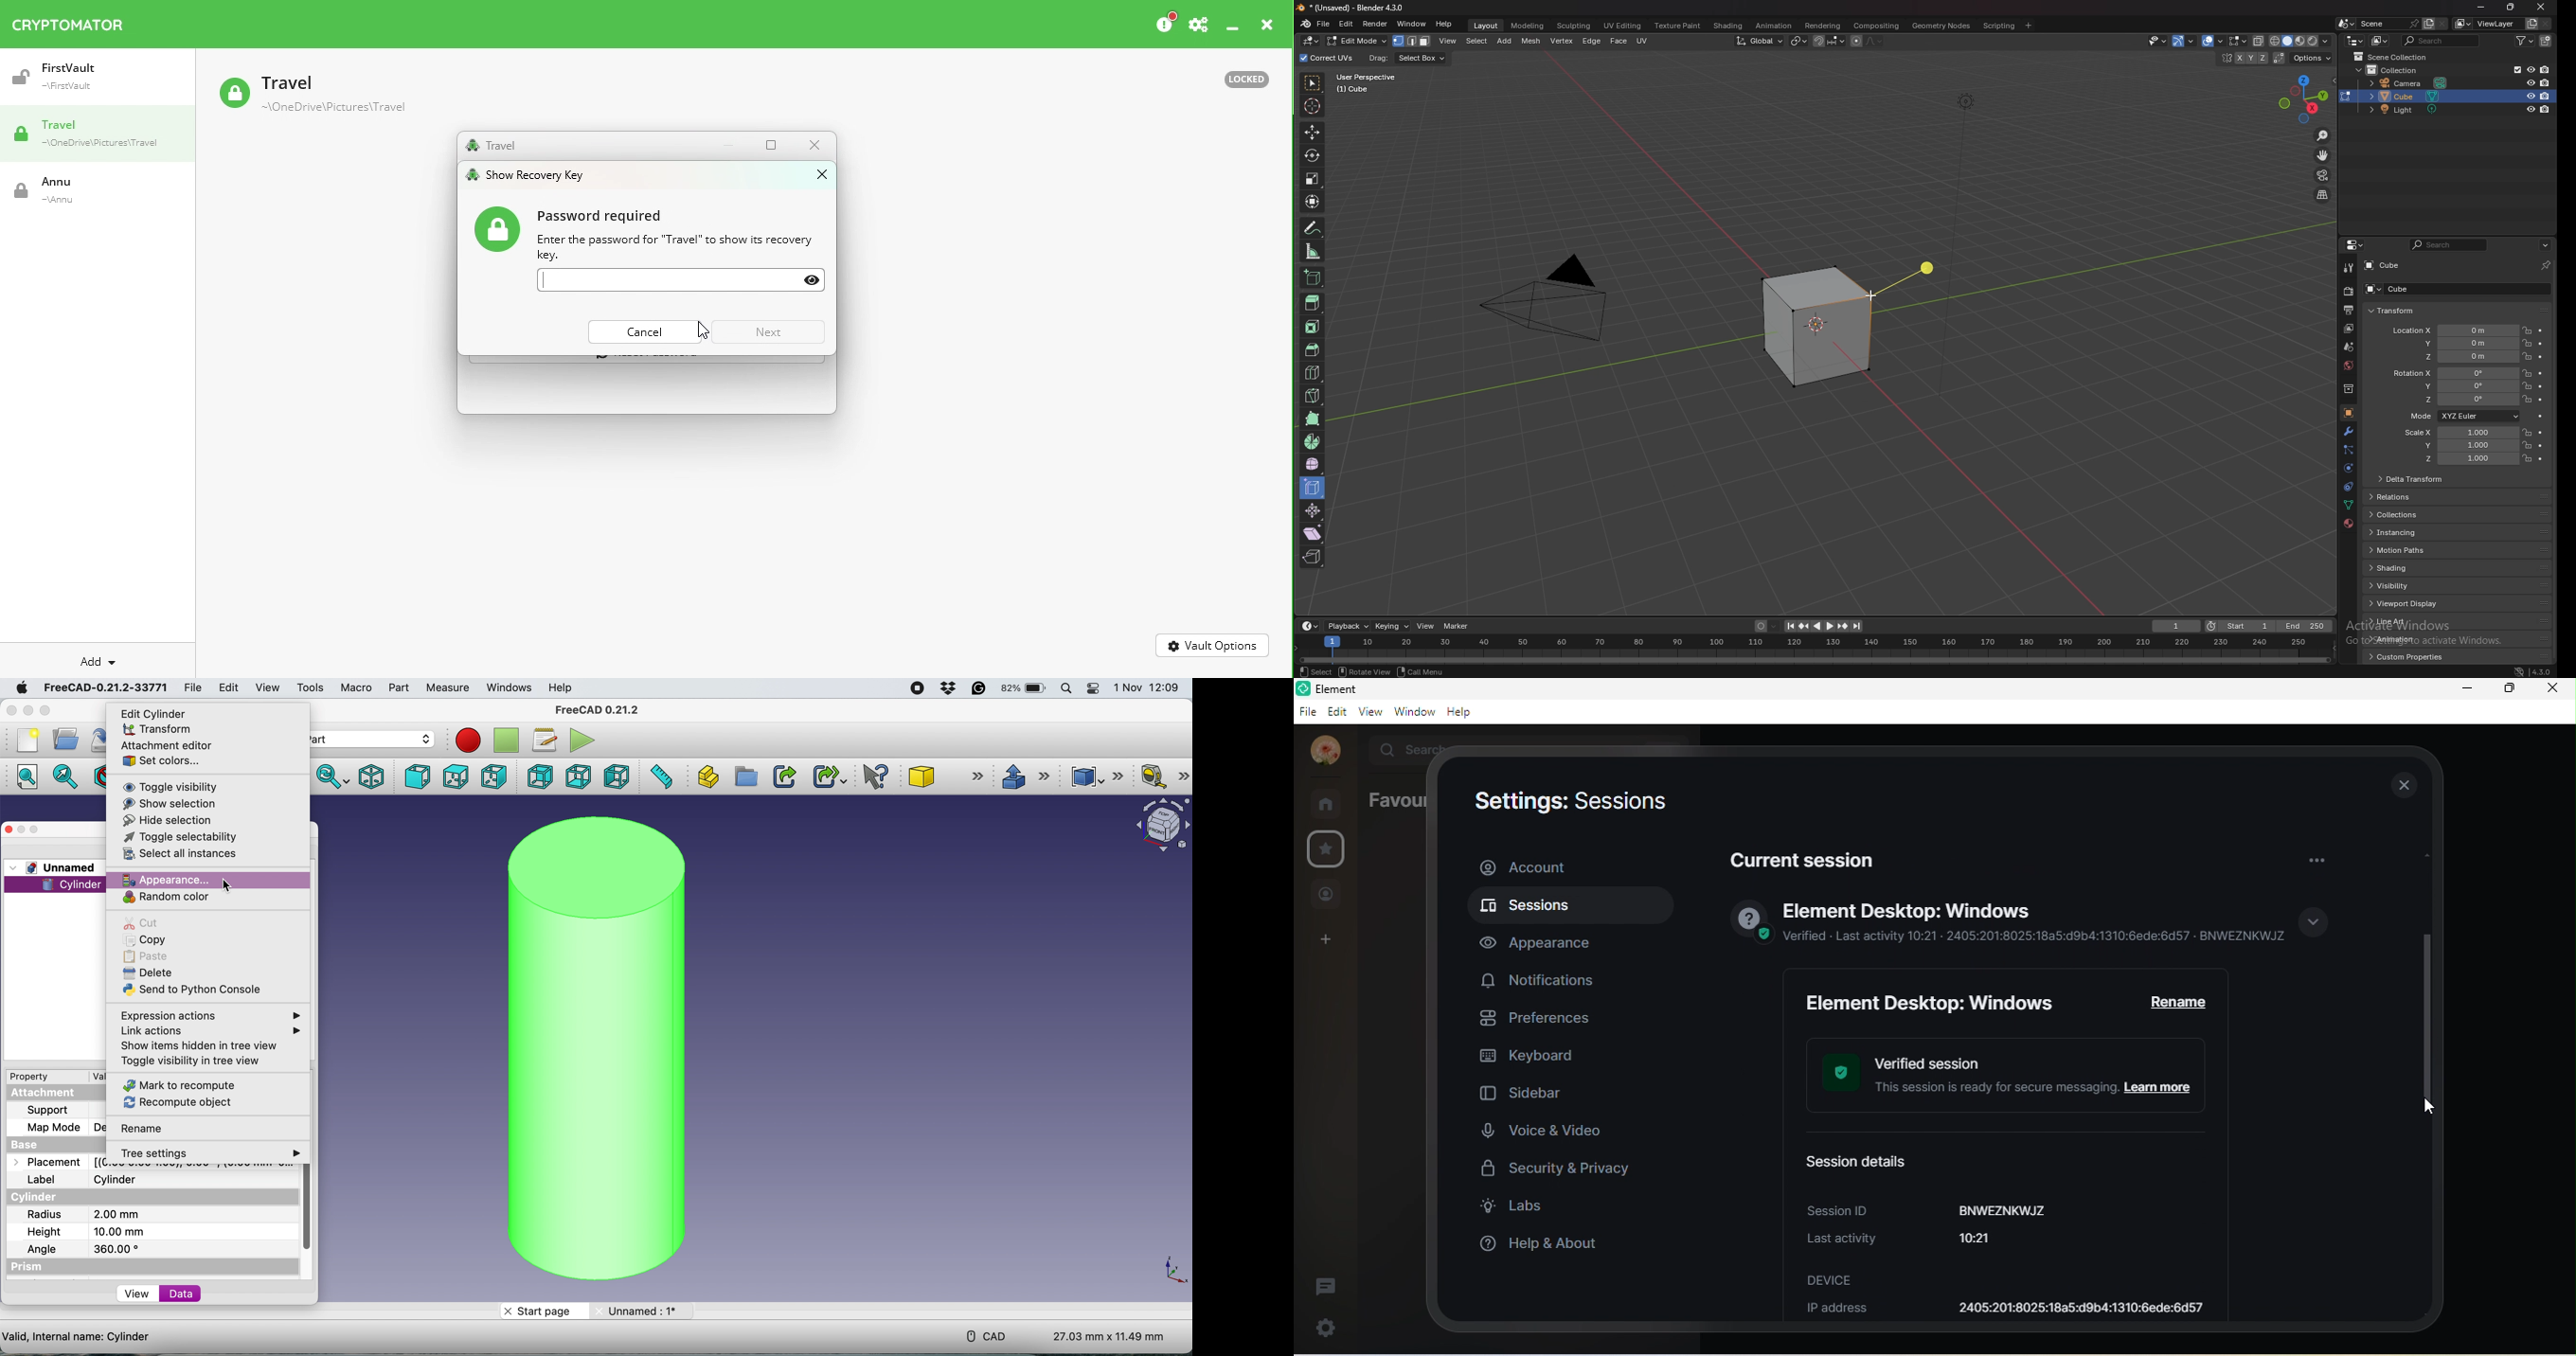 The width and height of the screenshot is (2576, 1372). What do you see at coordinates (1624, 26) in the screenshot?
I see `uv editing` at bounding box center [1624, 26].